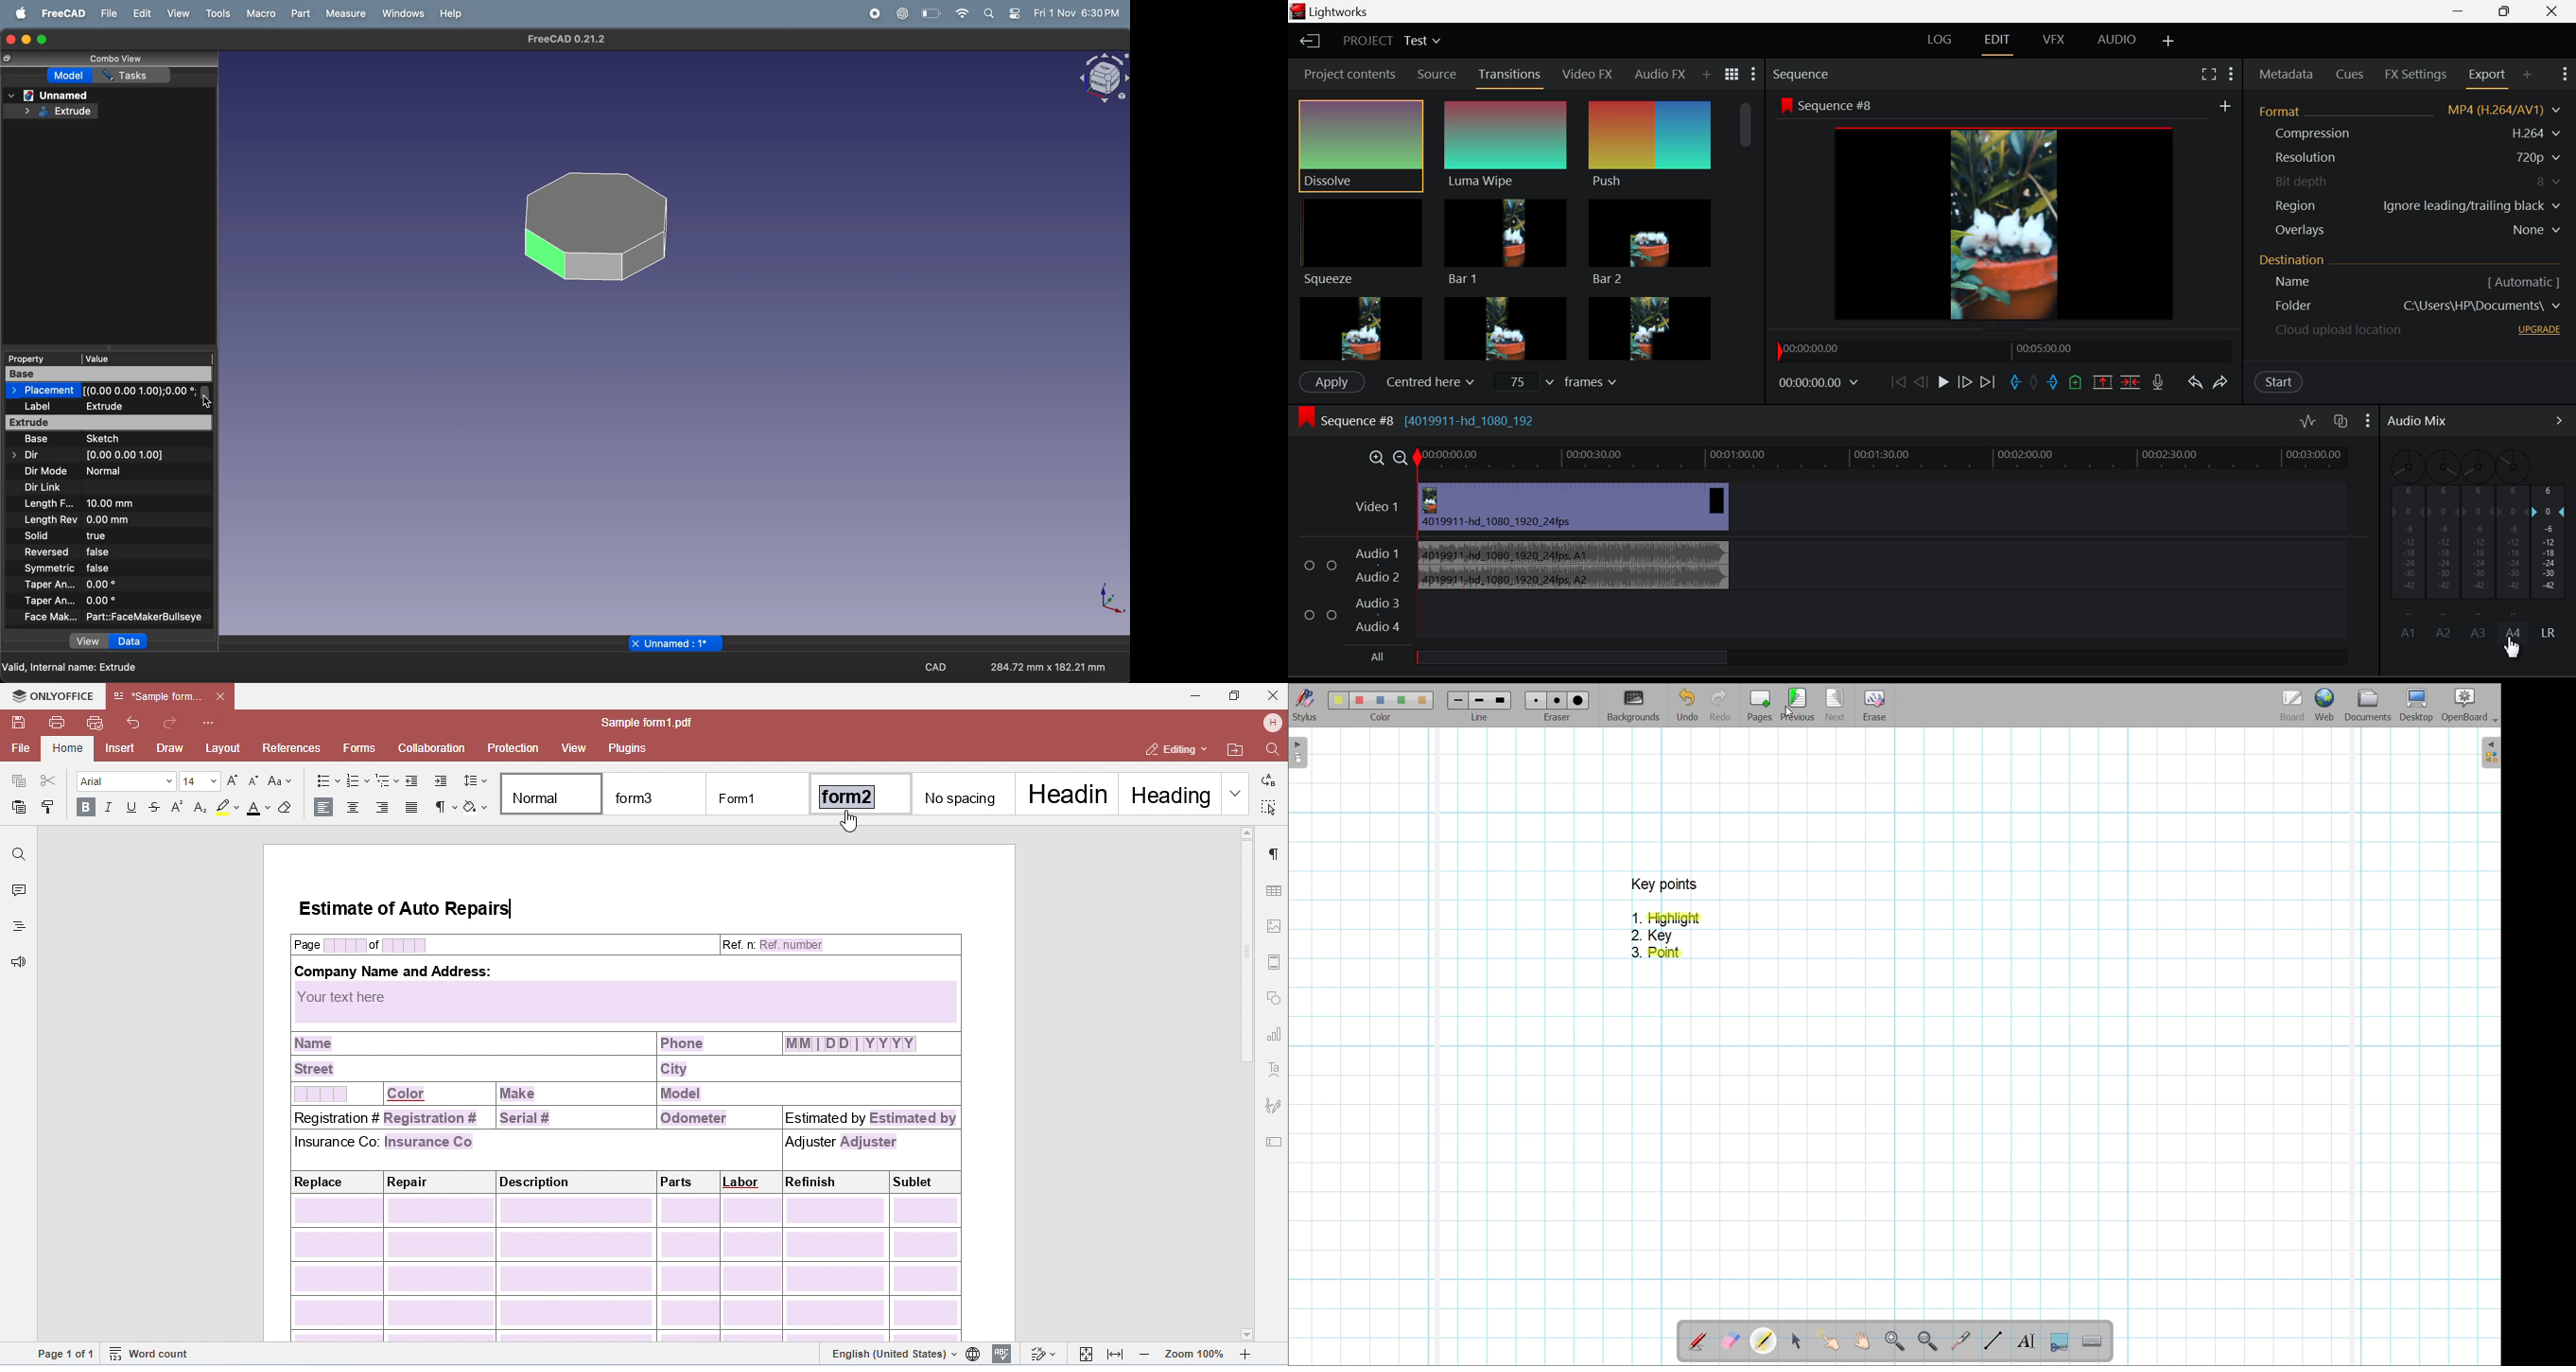 The width and height of the screenshot is (2576, 1372). Describe the element at coordinates (2443, 543) in the screenshot. I see `A2 Disabled` at that location.